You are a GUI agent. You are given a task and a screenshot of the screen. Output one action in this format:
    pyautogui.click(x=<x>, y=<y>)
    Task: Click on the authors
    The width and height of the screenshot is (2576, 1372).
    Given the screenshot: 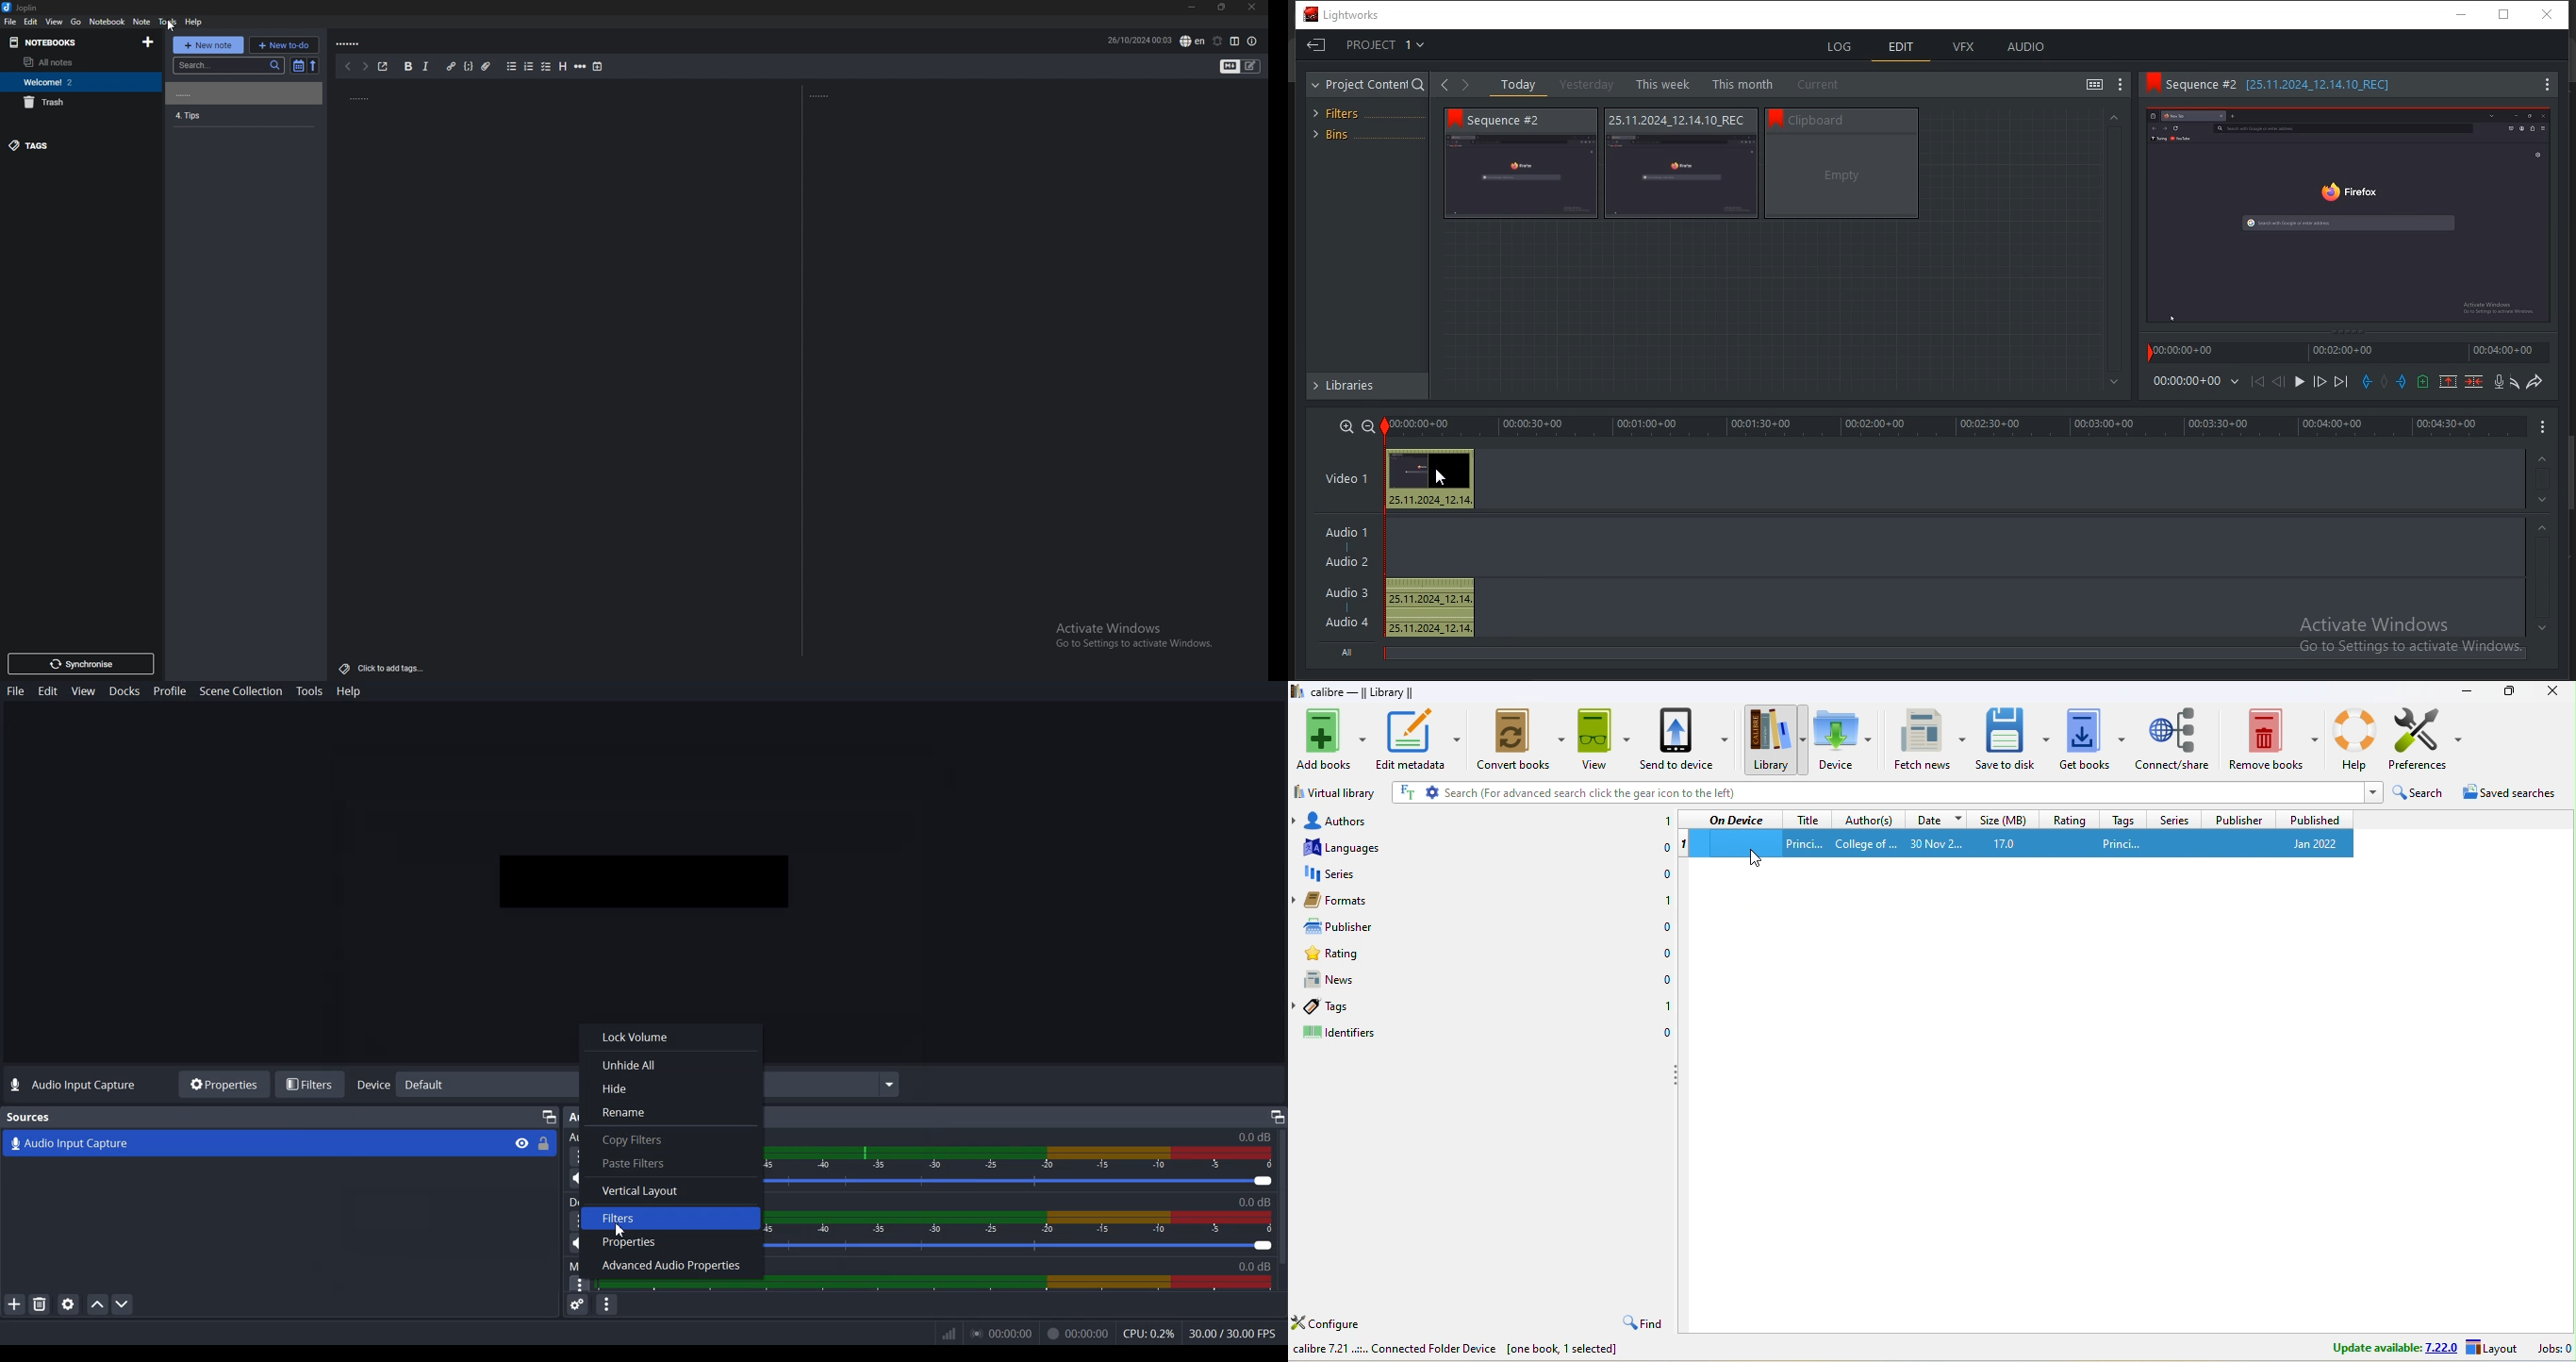 What is the action you would take?
    pyautogui.click(x=1340, y=818)
    